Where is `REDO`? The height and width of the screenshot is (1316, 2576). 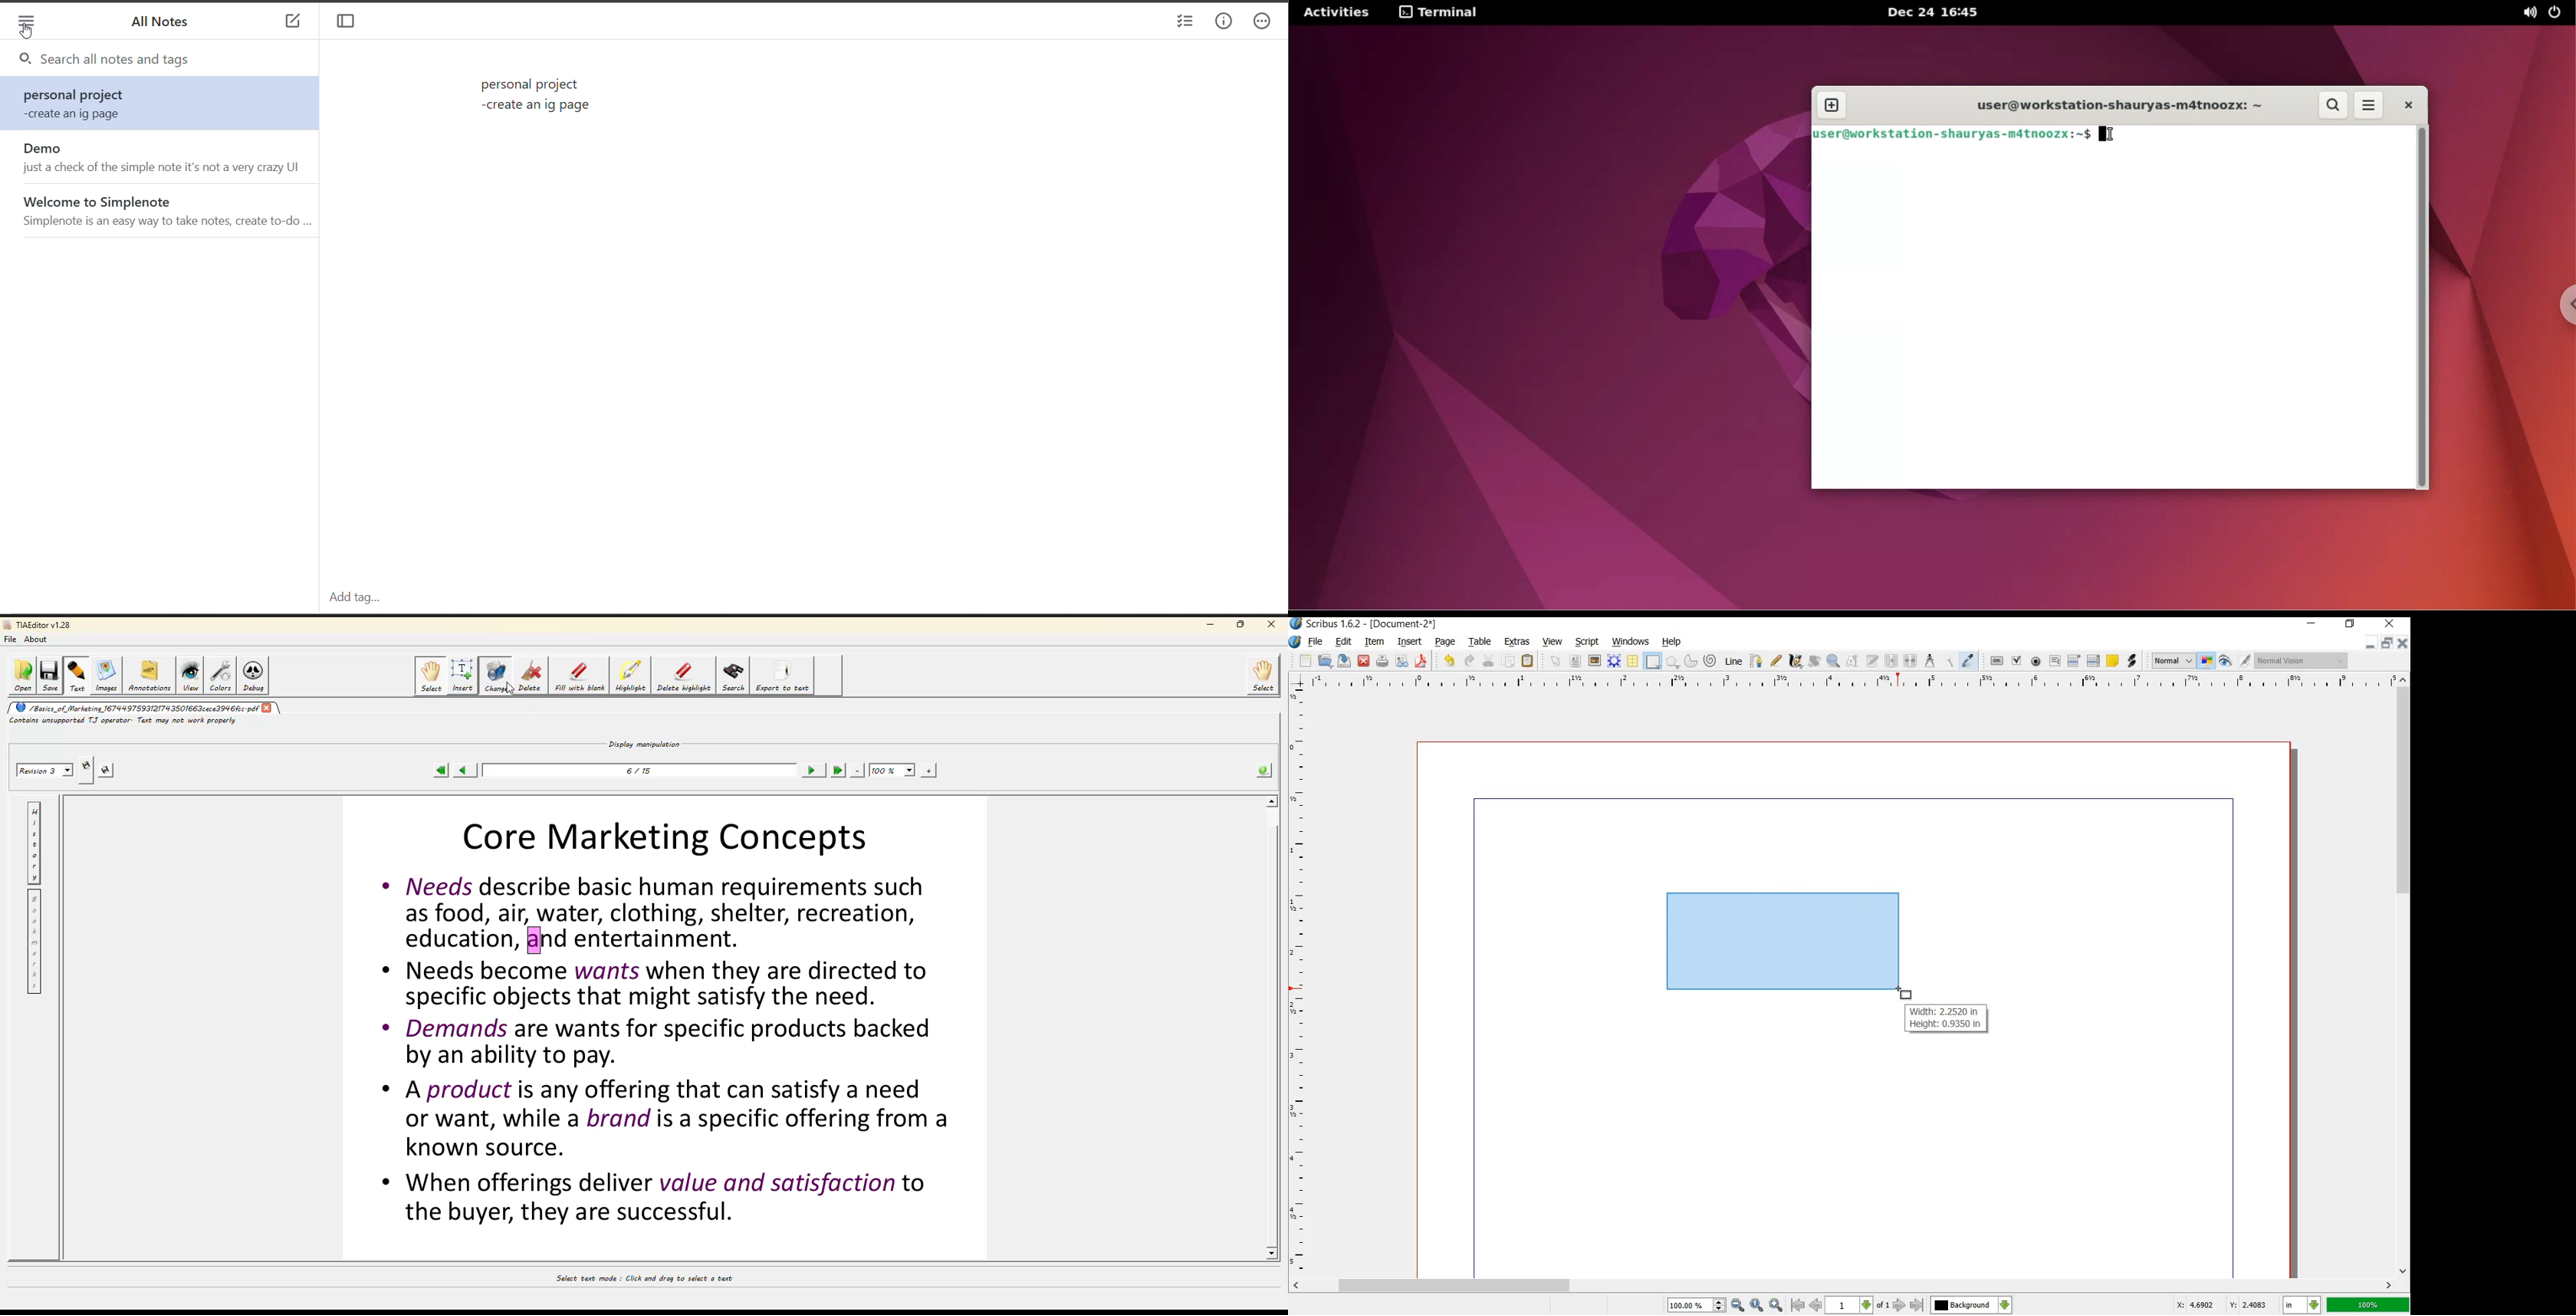 REDO is located at coordinates (1470, 661).